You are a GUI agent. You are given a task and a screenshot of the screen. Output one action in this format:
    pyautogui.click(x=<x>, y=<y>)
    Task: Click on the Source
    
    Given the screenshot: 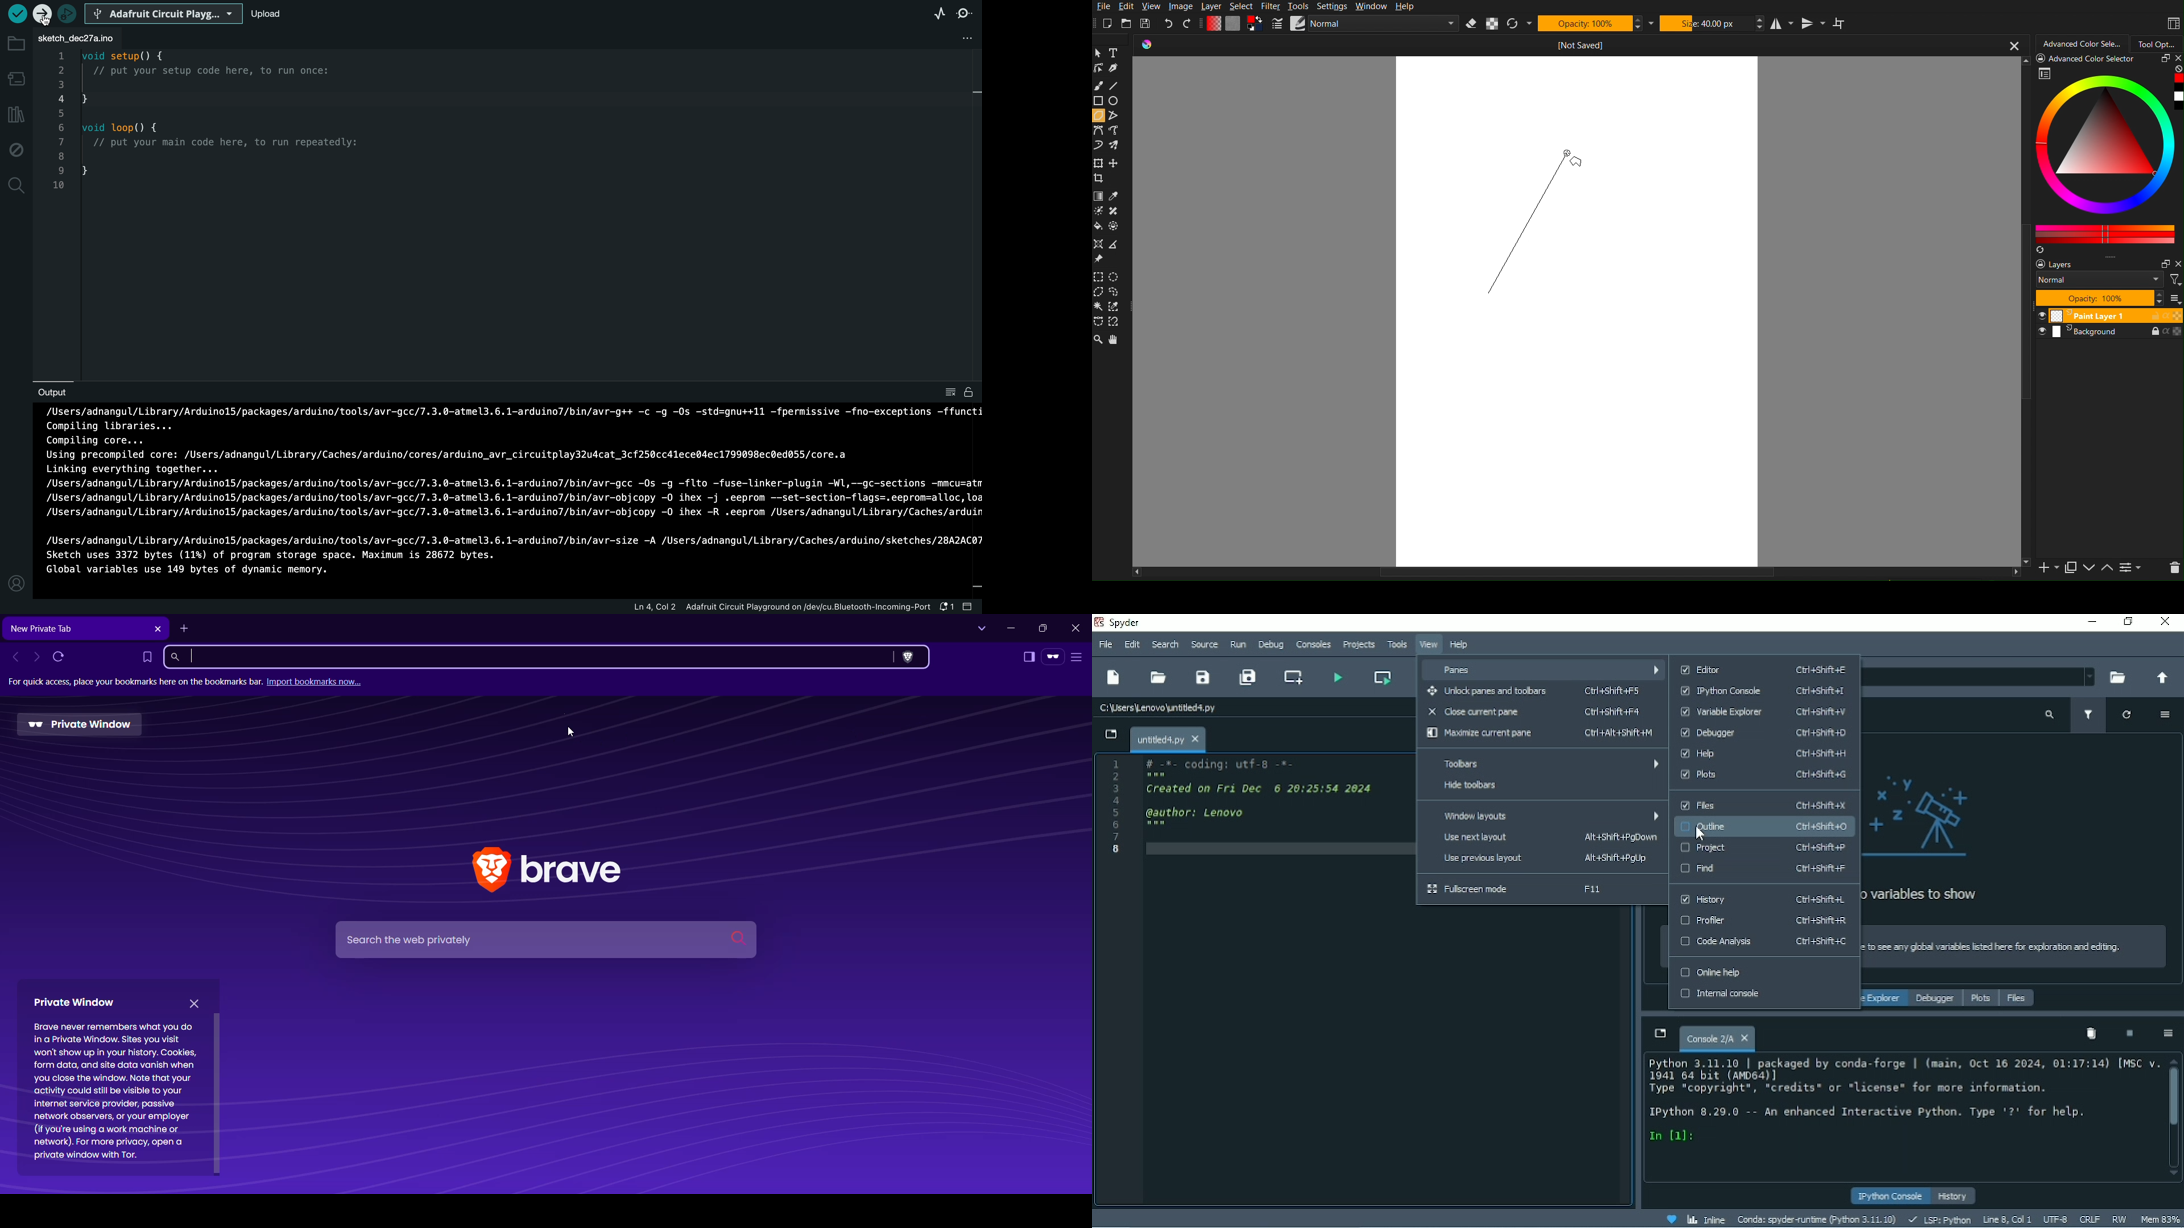 What is the action you would take?
    pyautogui.click(x=1205, y=644)
    